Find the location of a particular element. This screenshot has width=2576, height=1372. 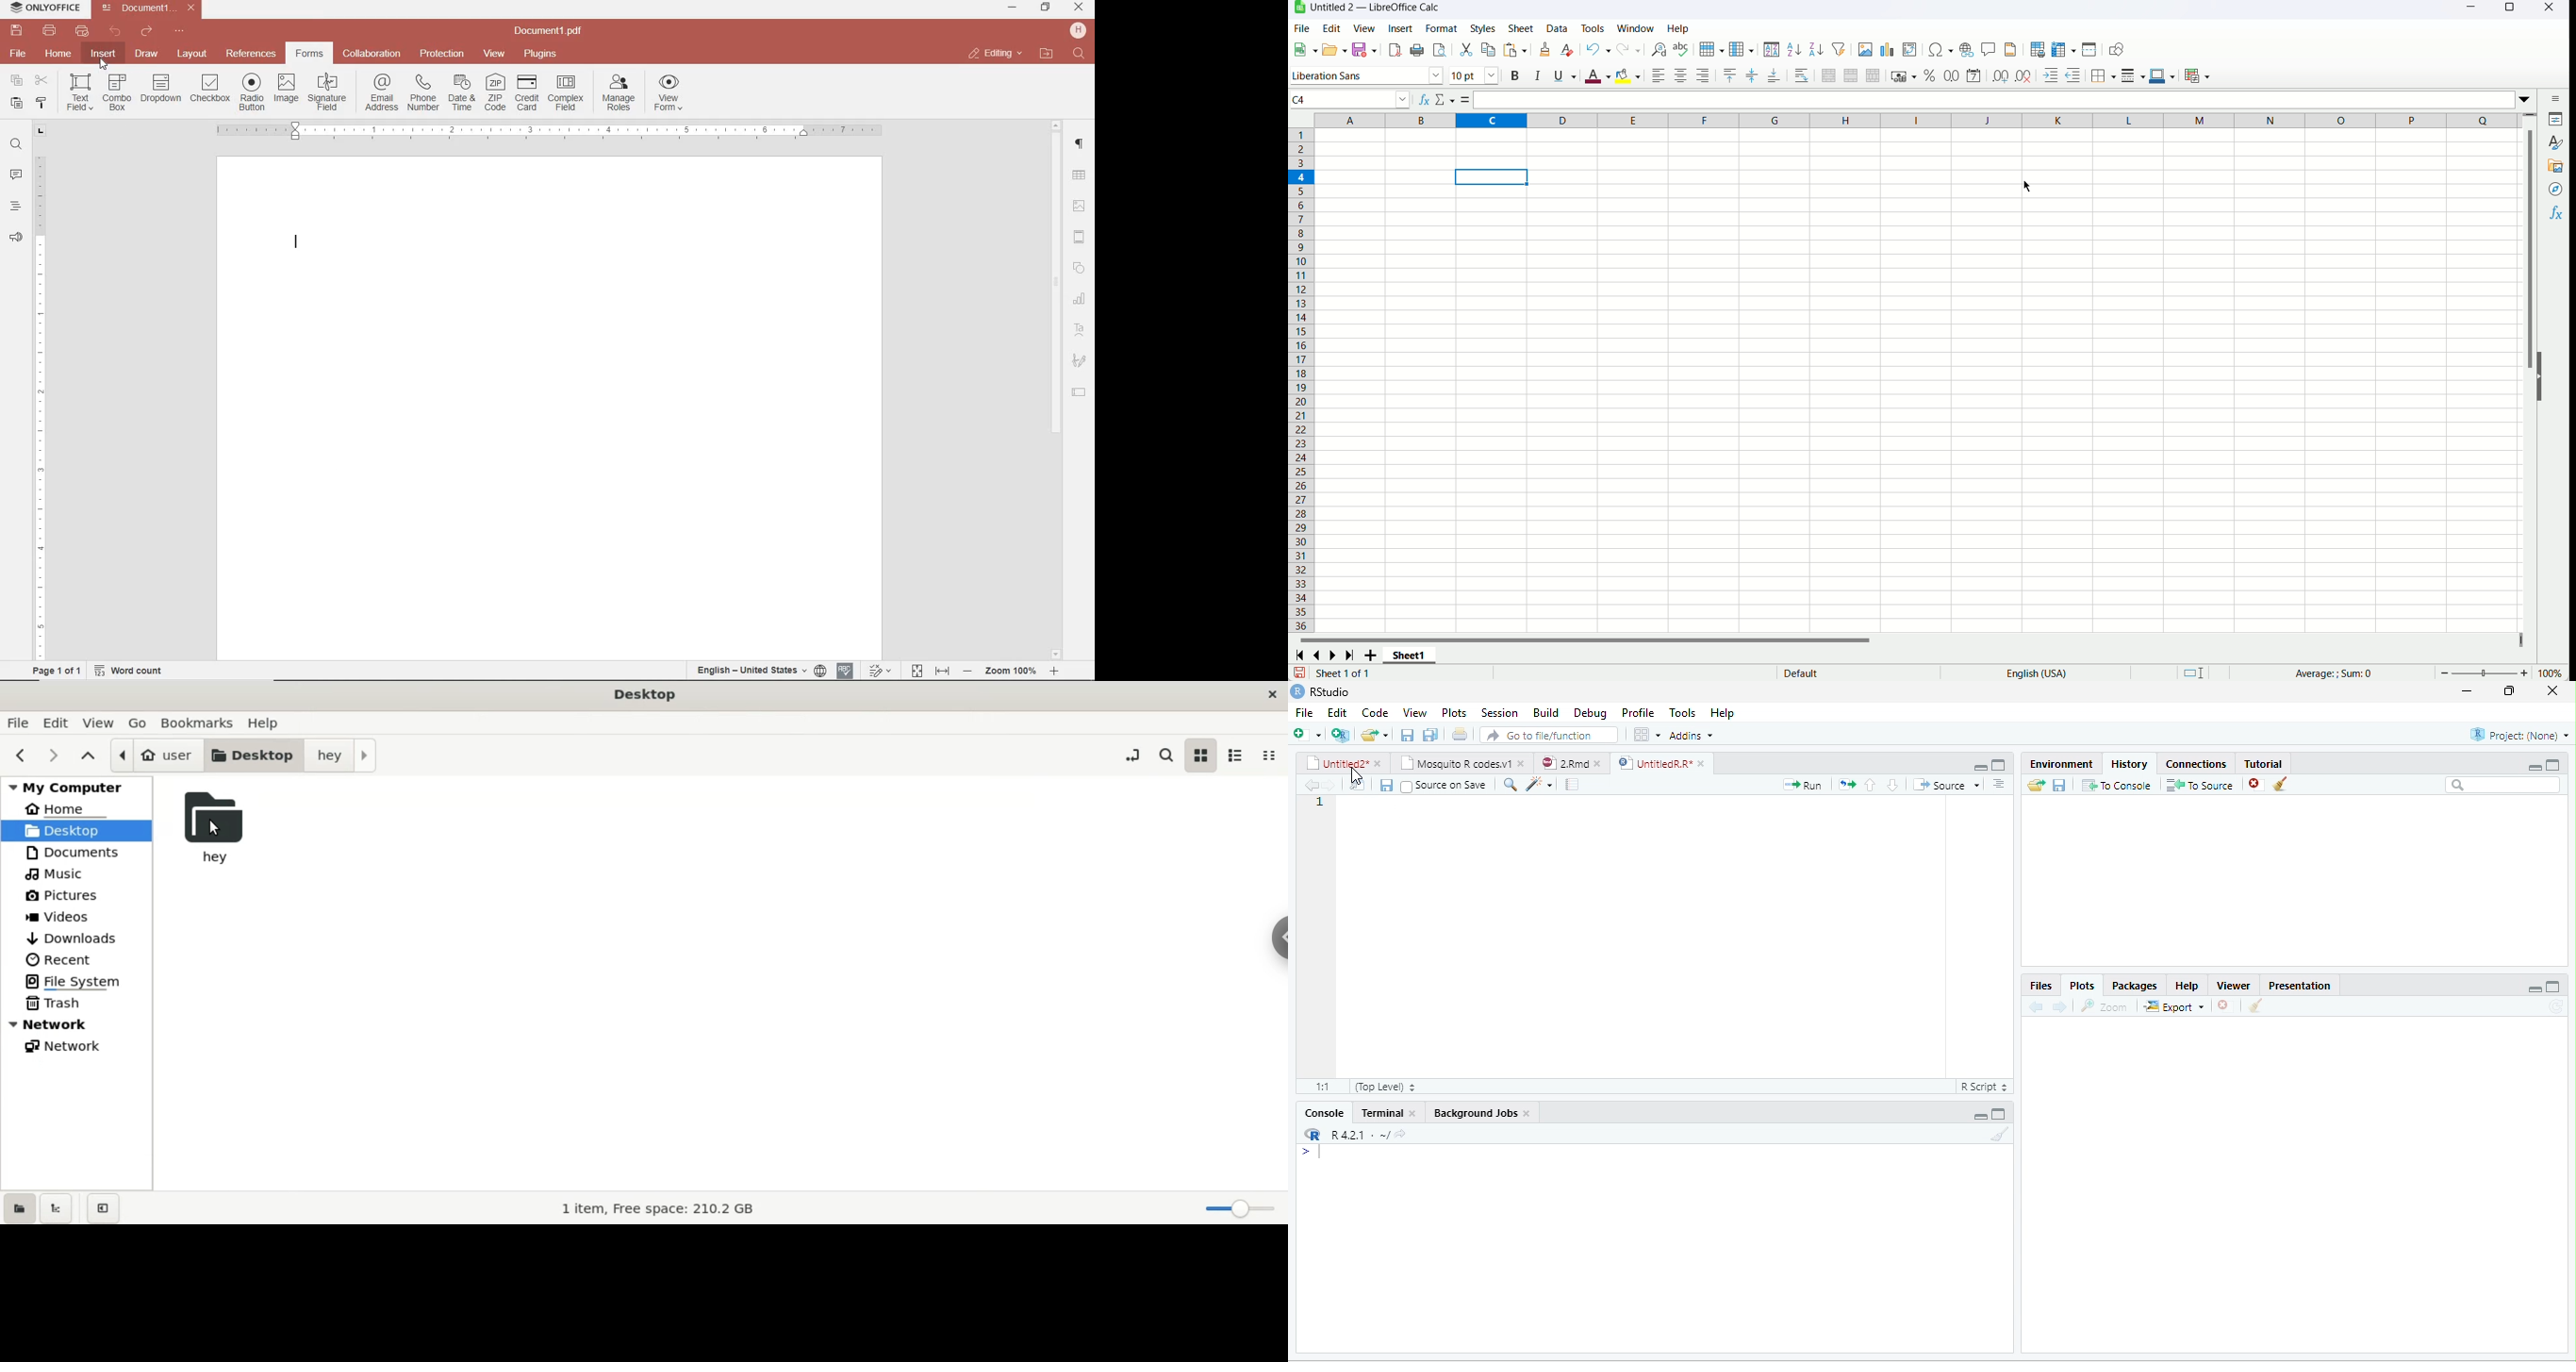

Wrap text is located at coordinates (1801, 75).